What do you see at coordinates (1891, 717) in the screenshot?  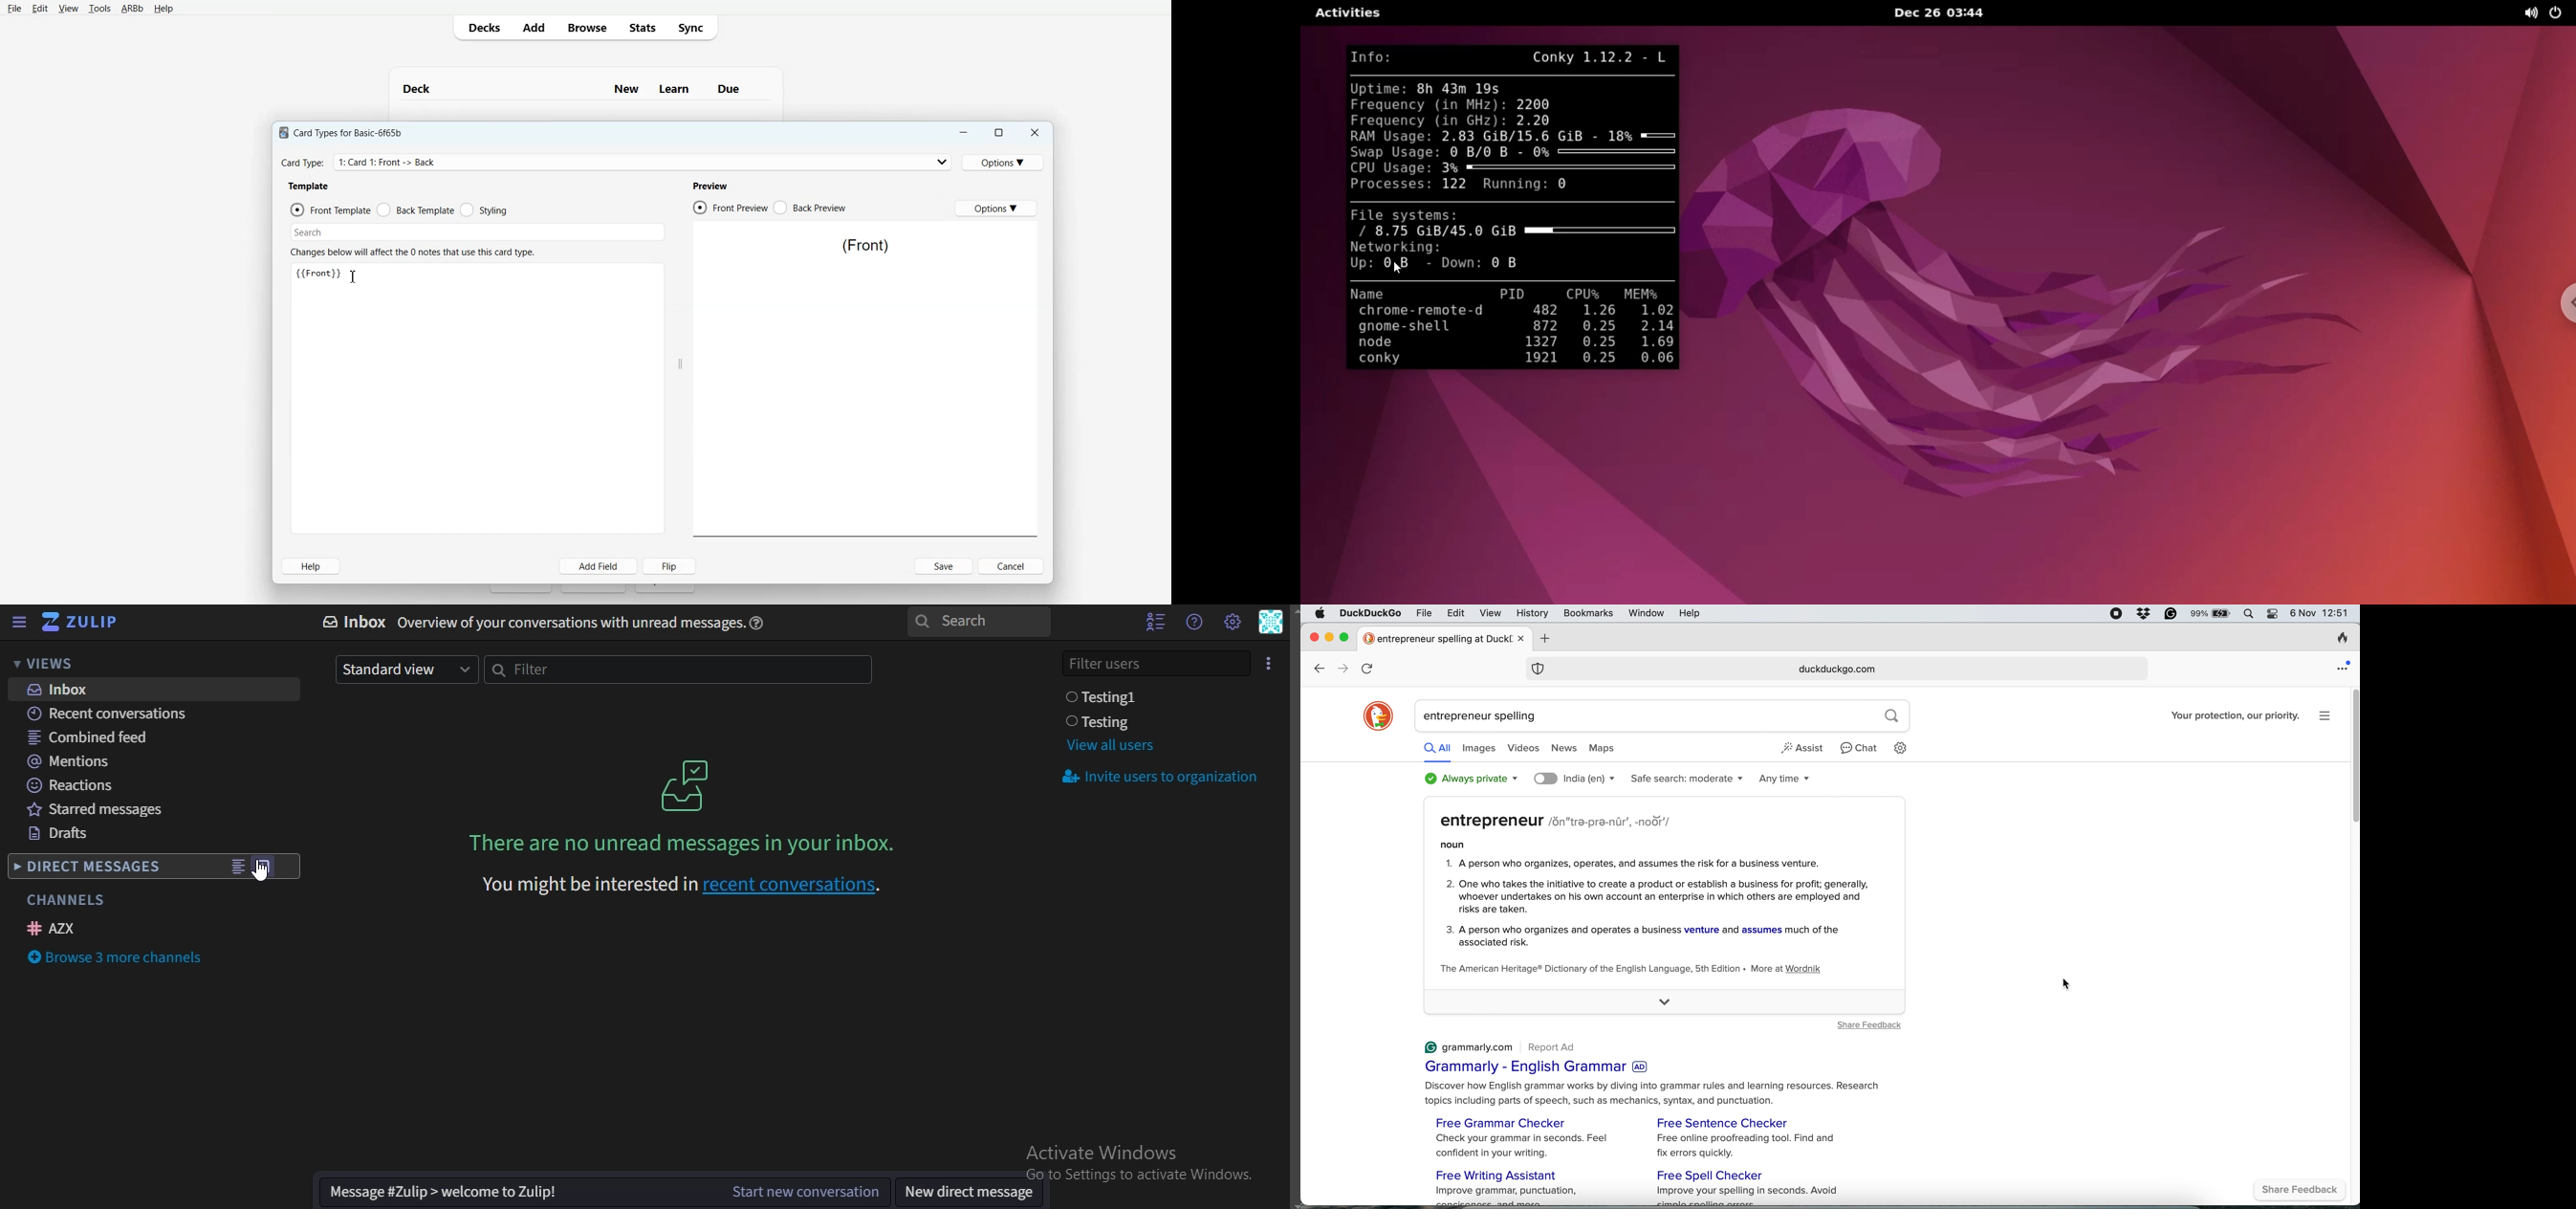 I see `search` at bounding box center [1891, 717].